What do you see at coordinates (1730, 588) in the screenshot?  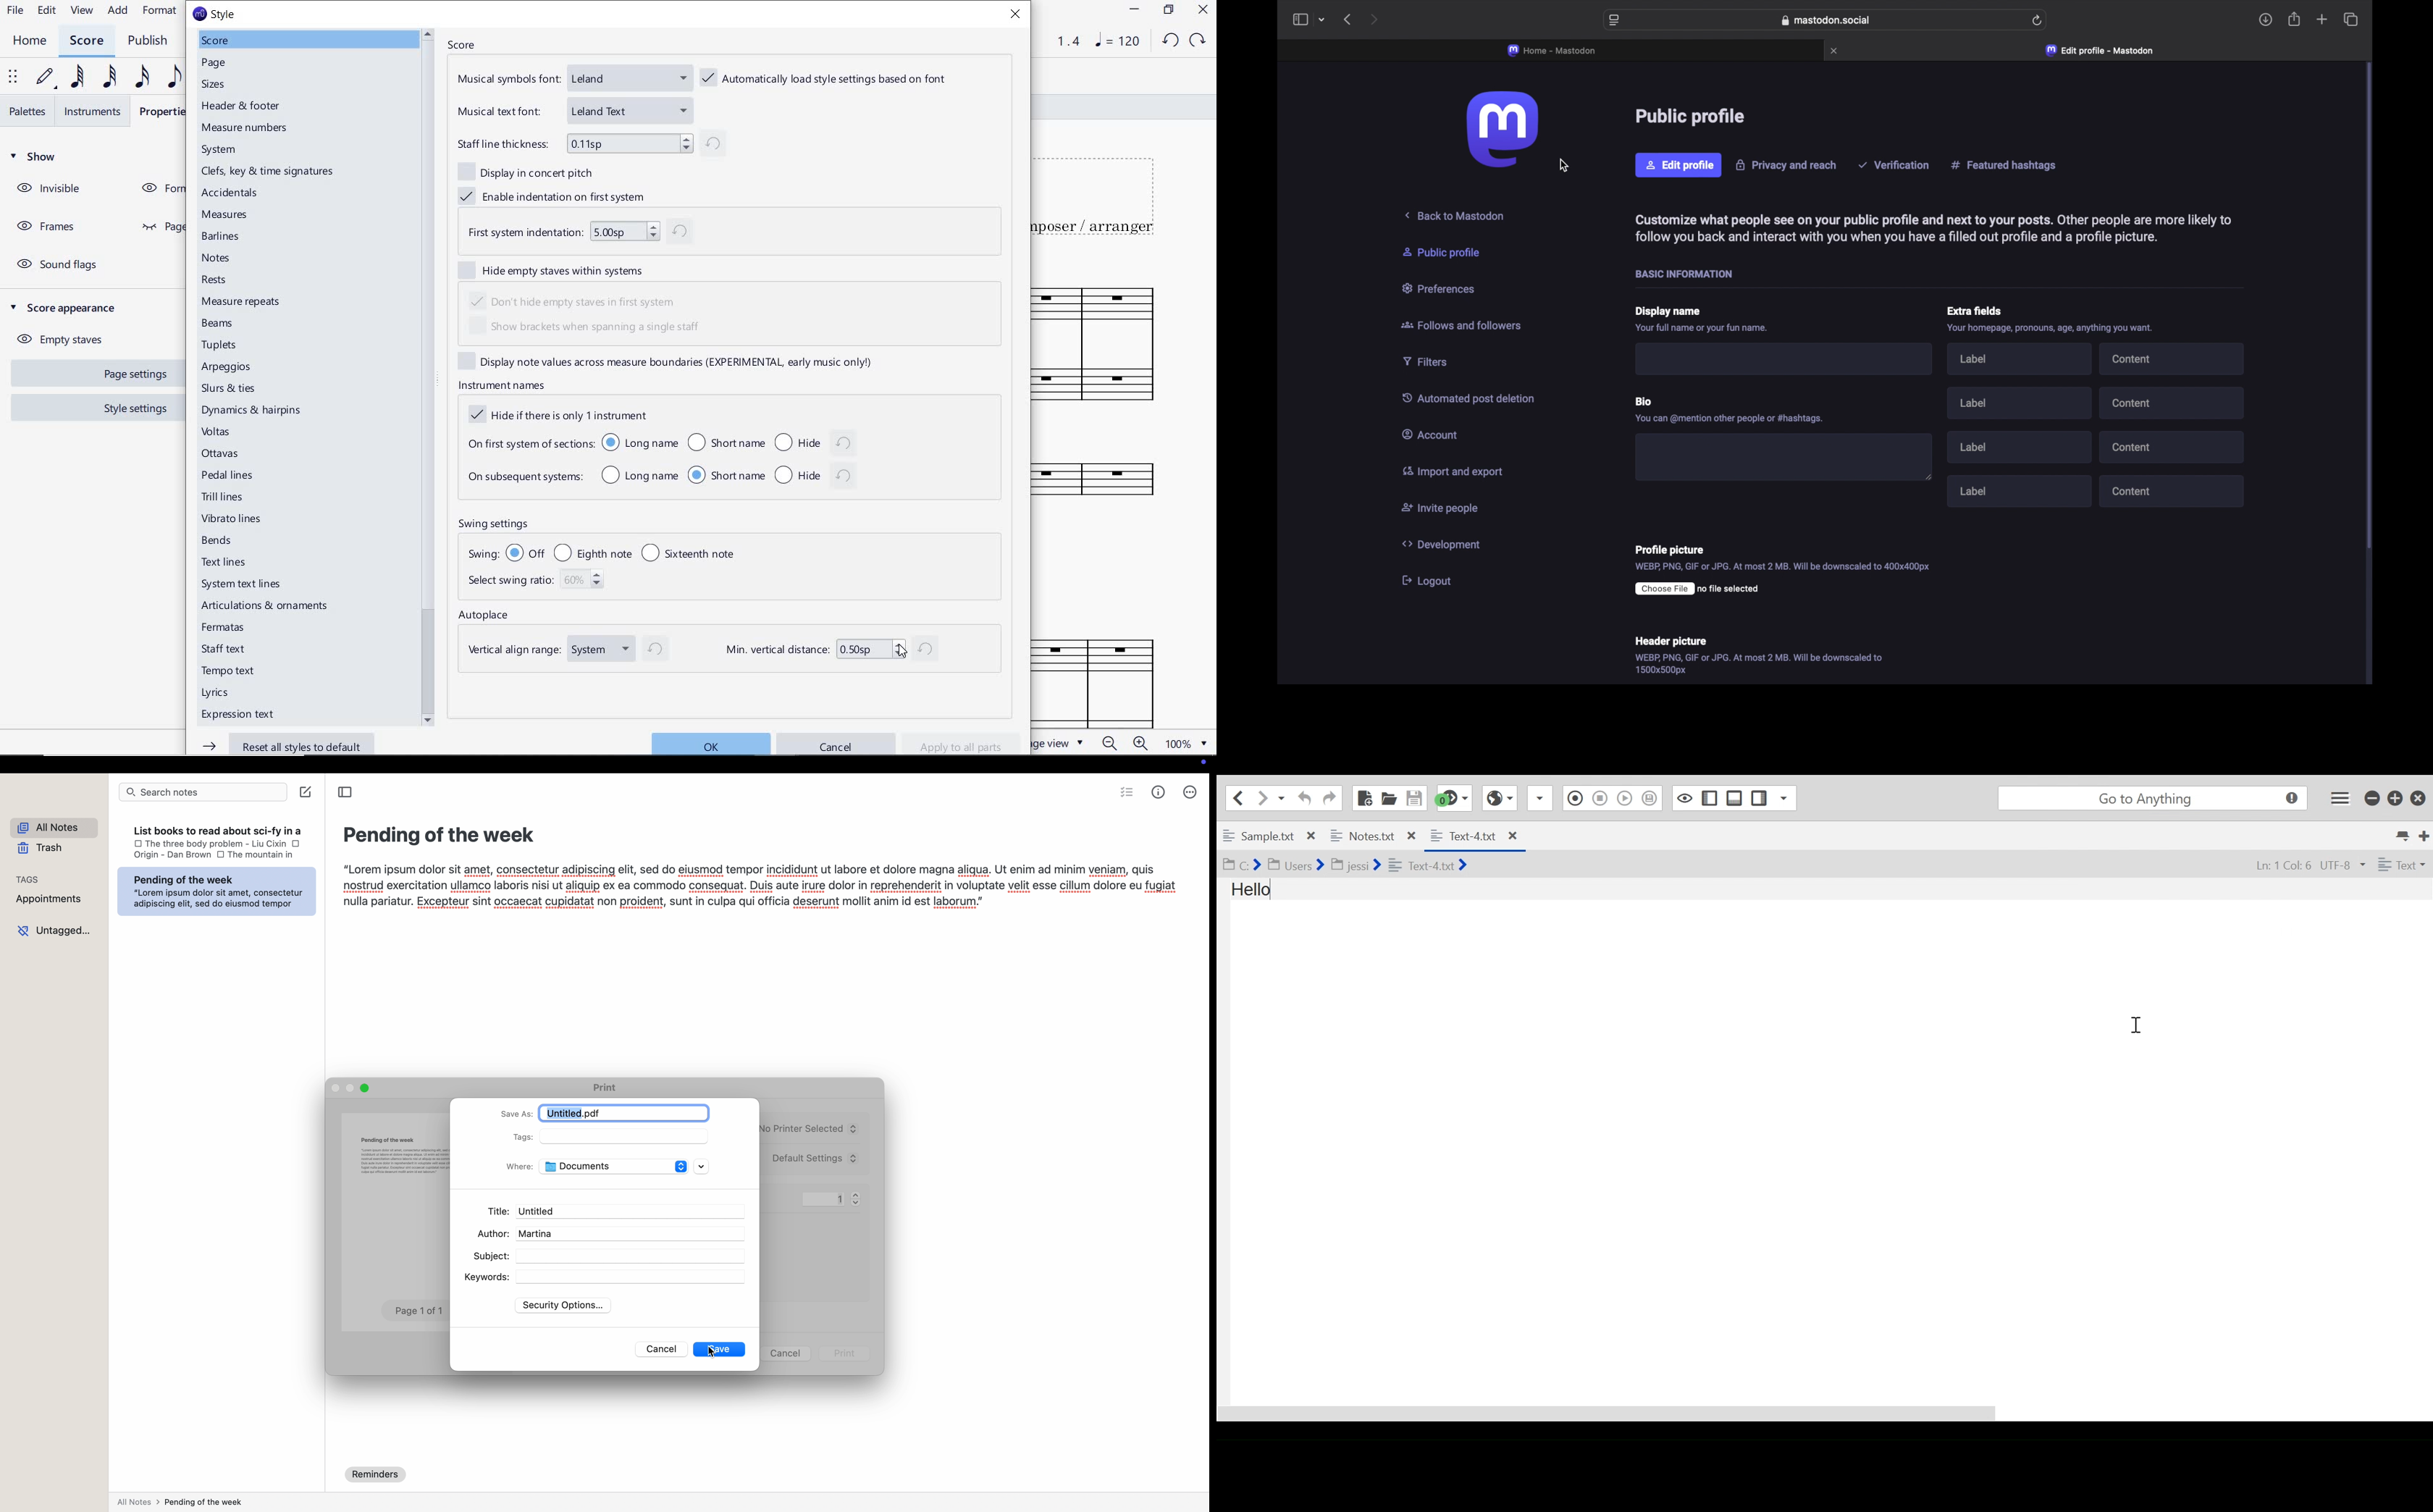 I see `no file selected` at bounding box center [1730, 588].